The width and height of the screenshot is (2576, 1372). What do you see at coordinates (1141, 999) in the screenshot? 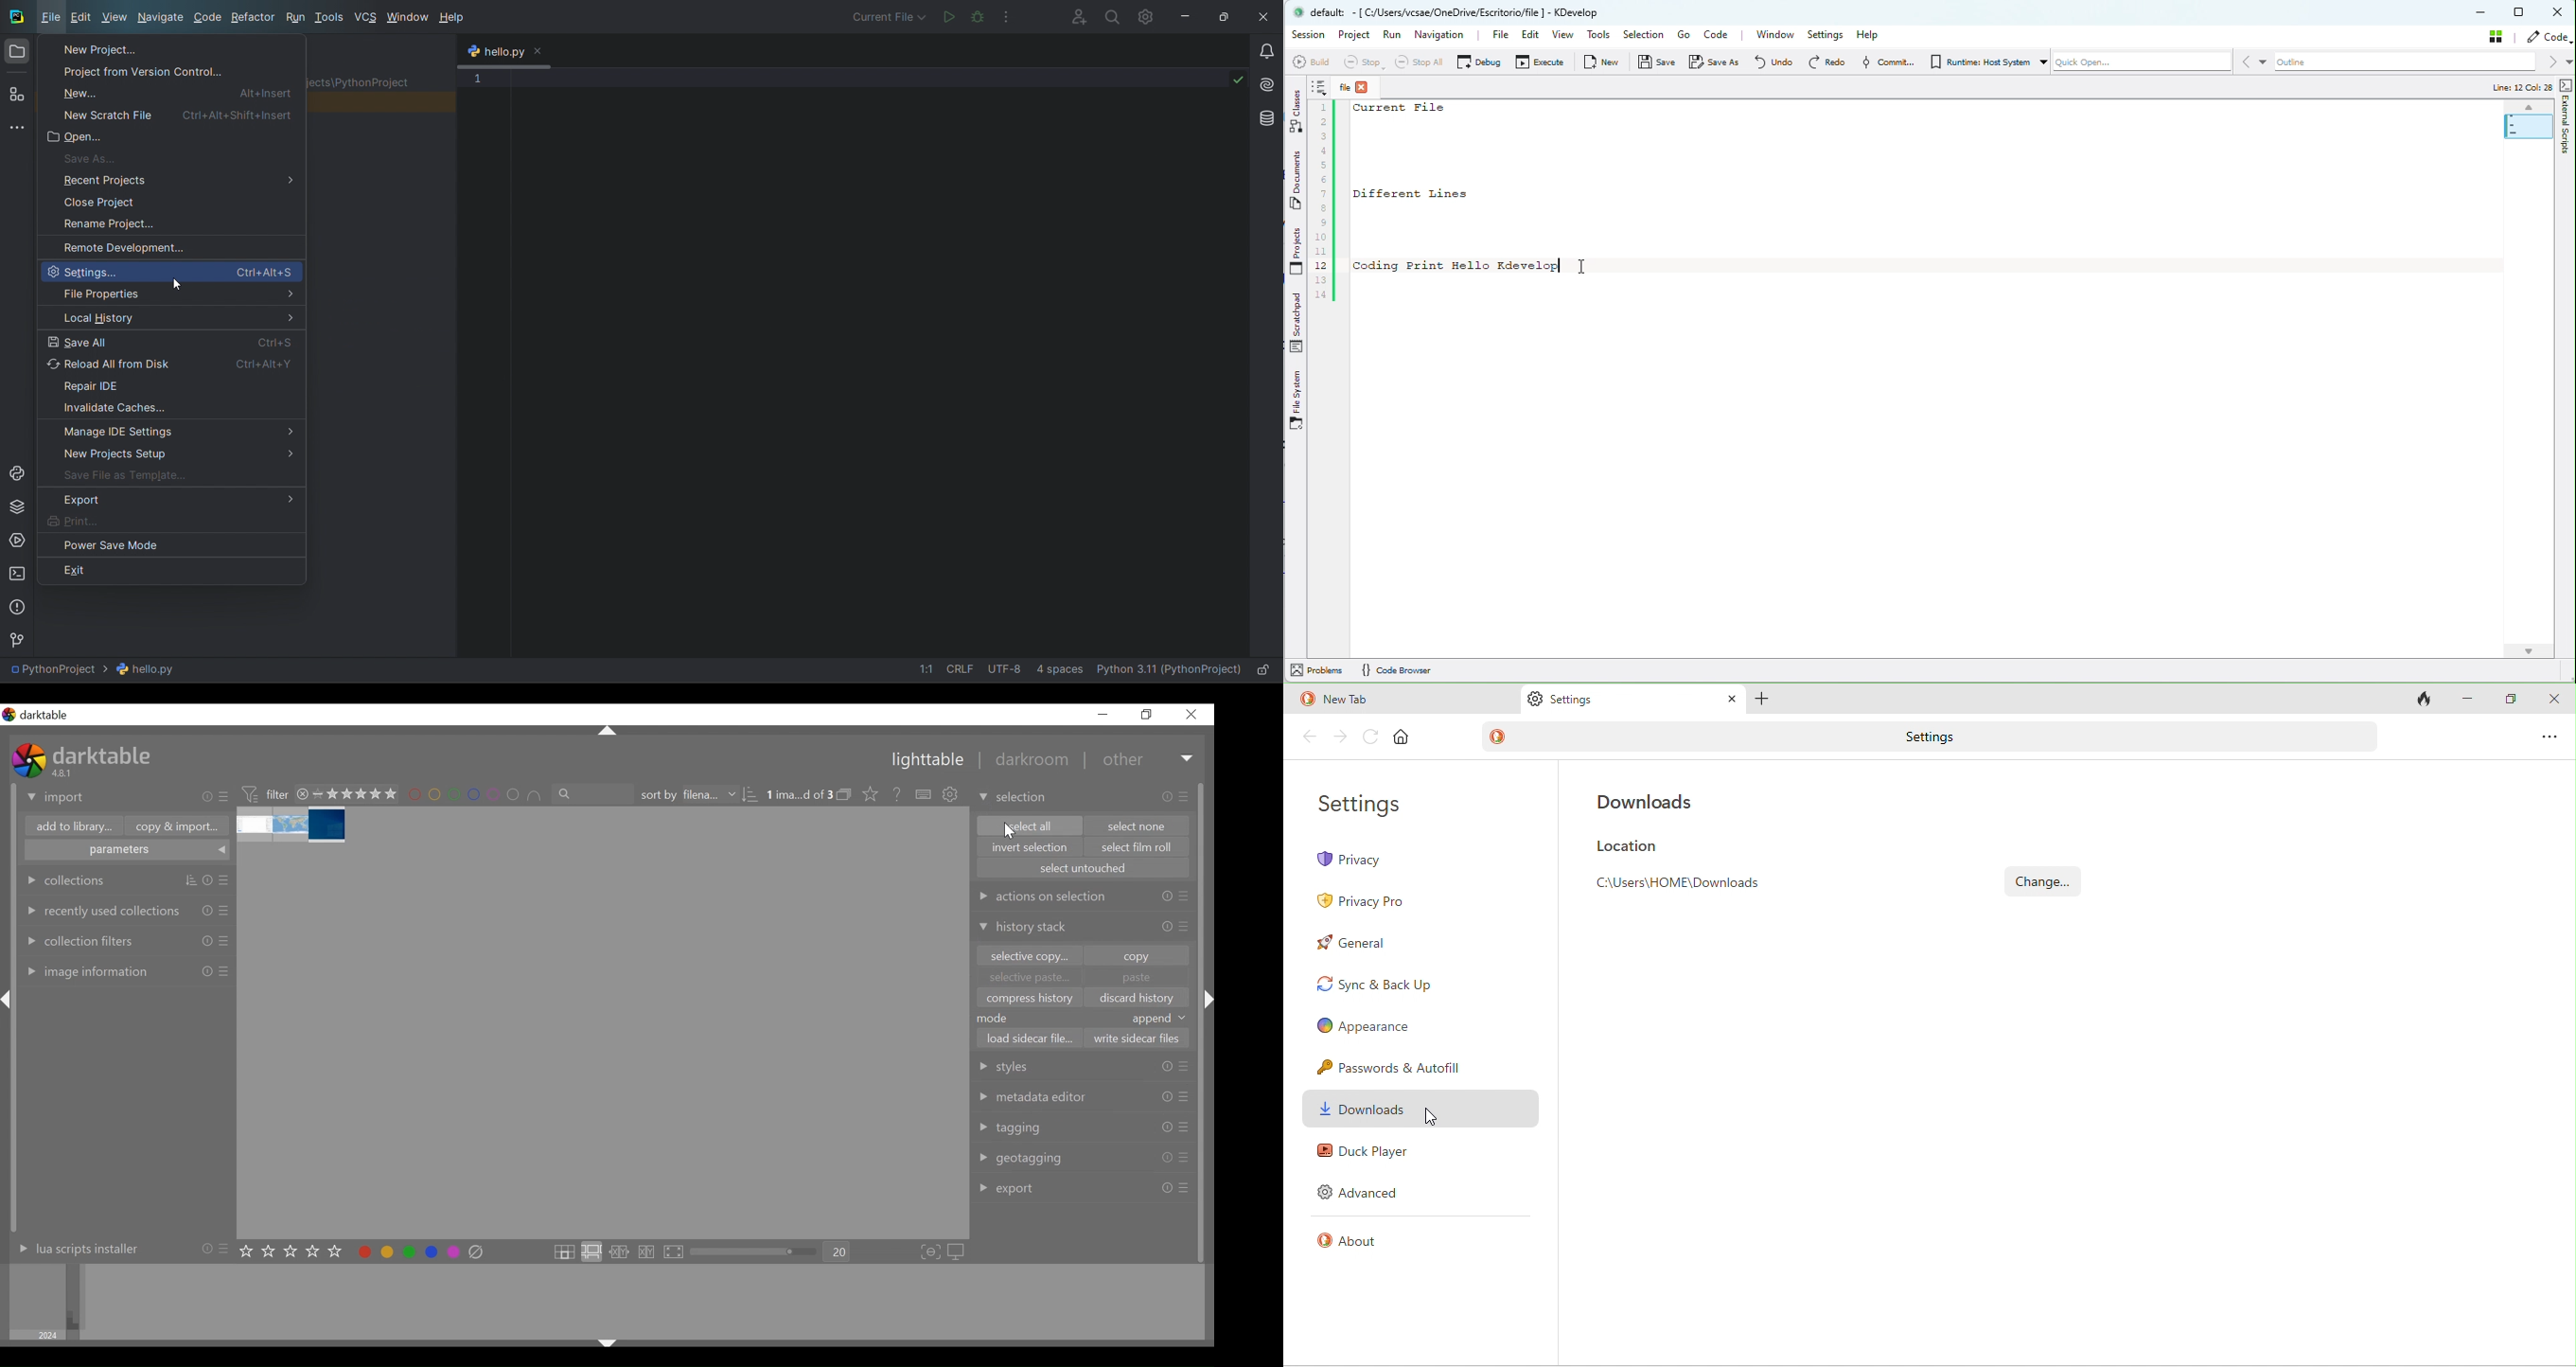
I see `discard history` at bounding box center [1141, 999].